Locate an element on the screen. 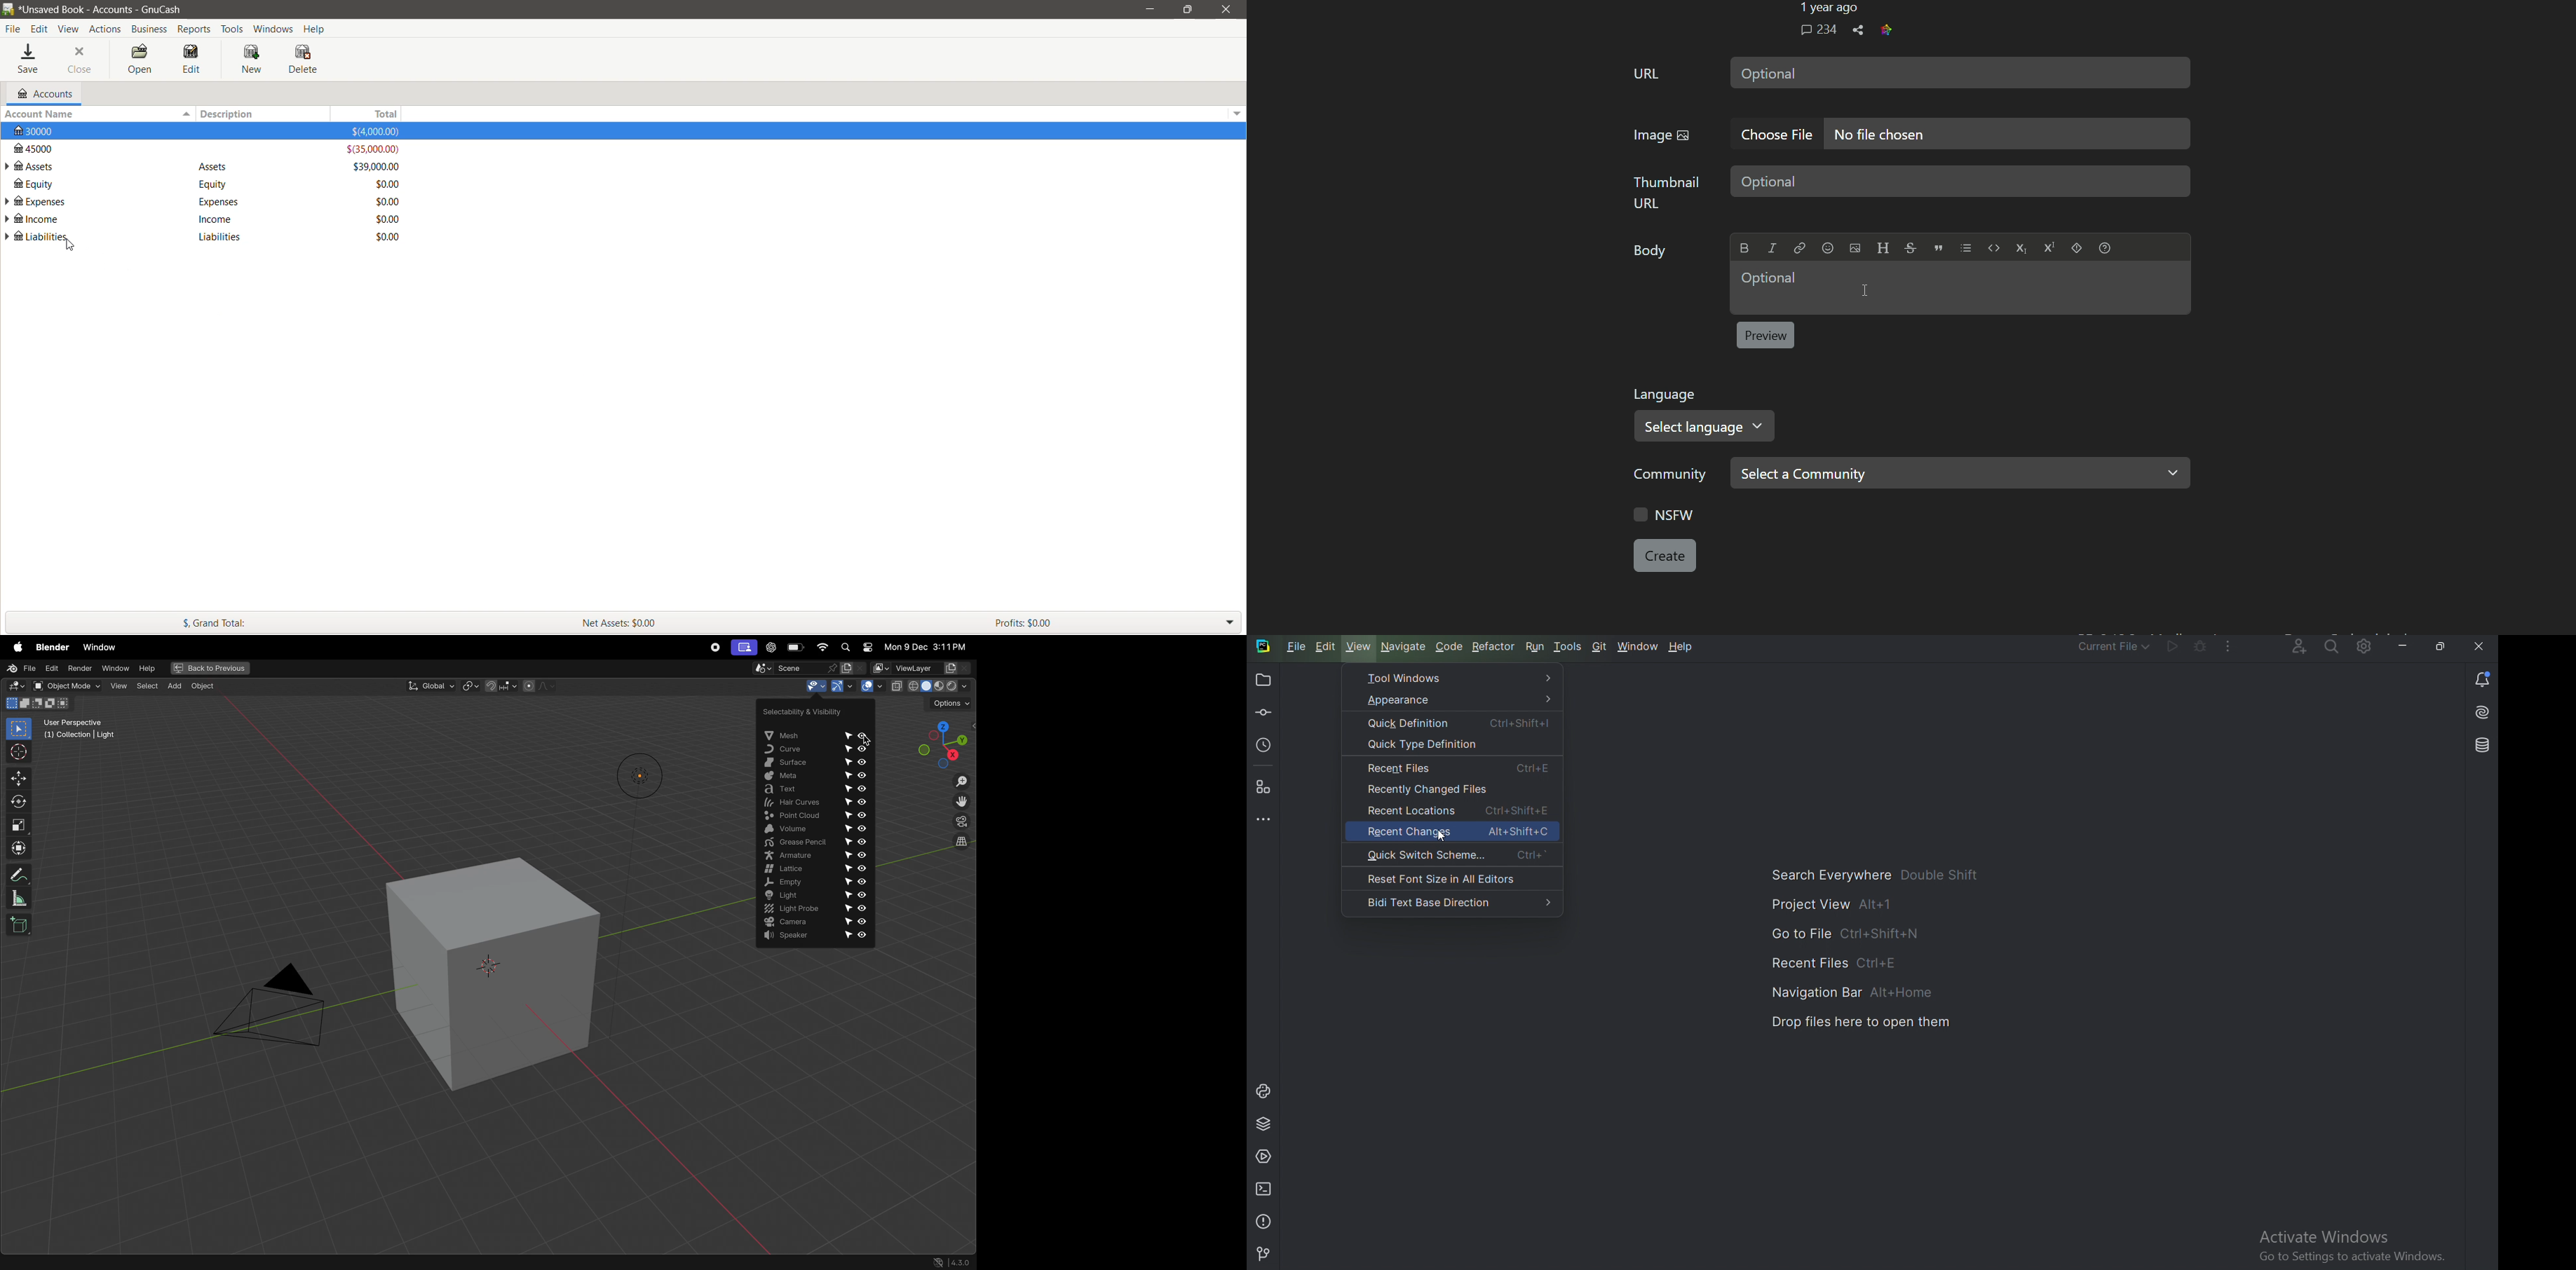 The height and width of the screenshot is (1288, 2576). thumbnail URL is located at coordinates (1665, 191).